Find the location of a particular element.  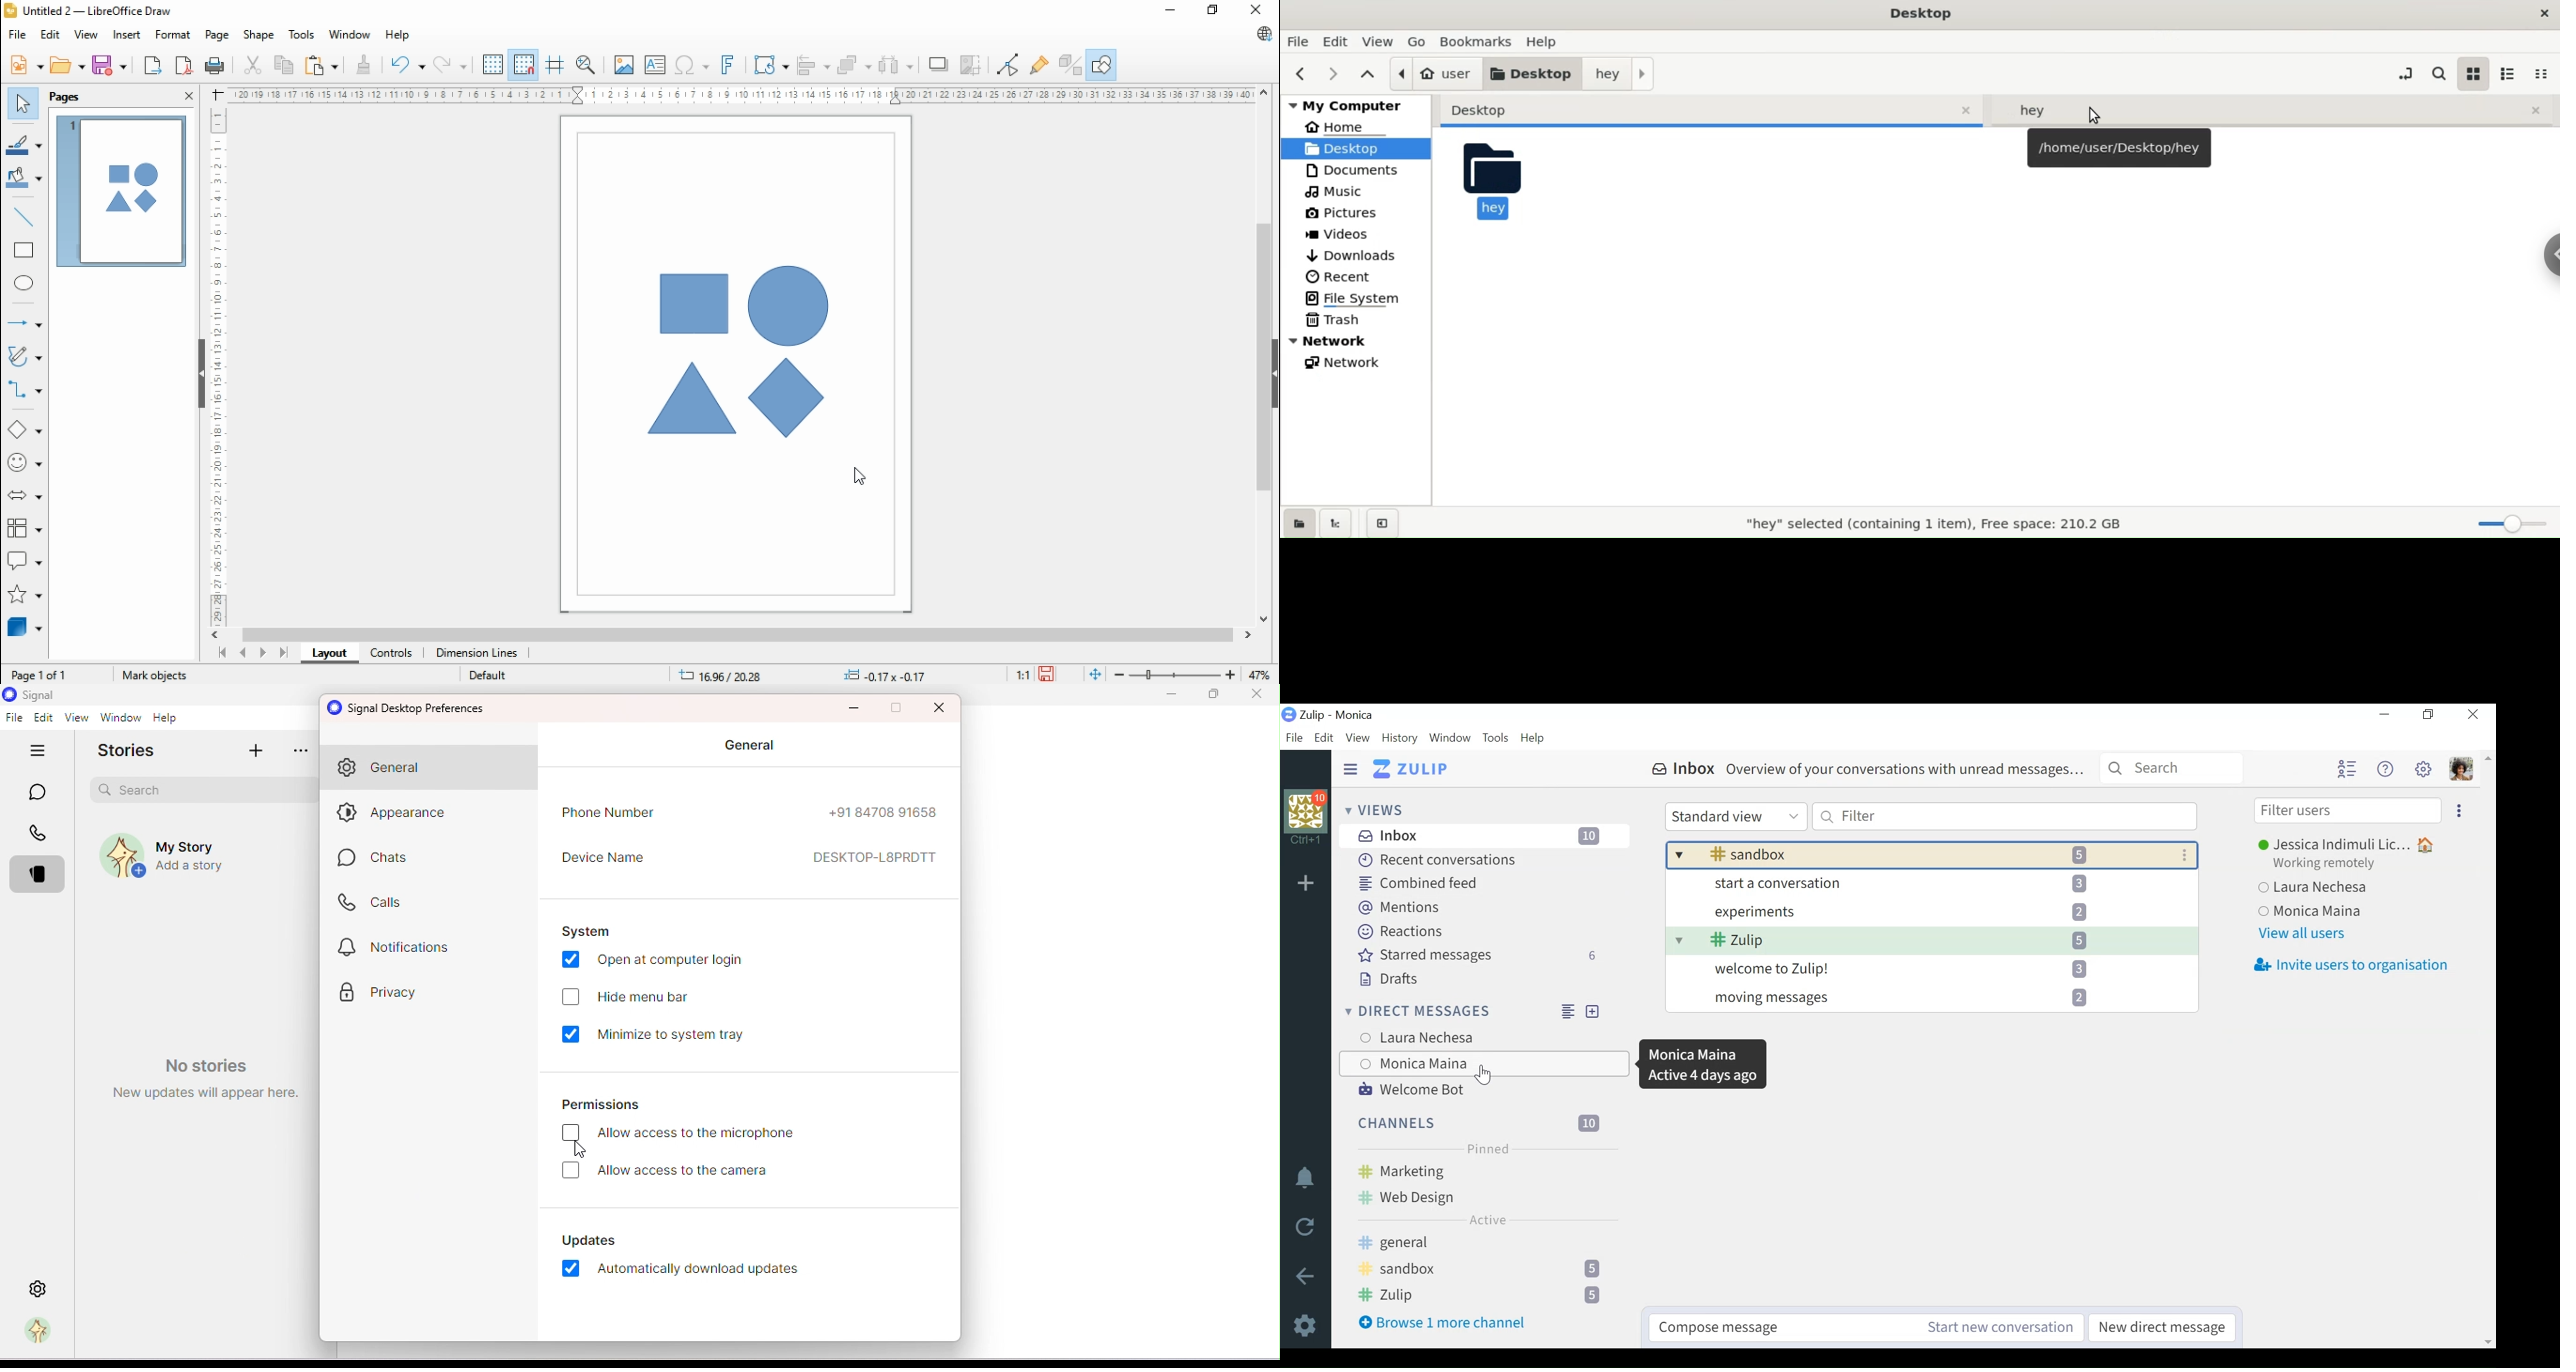

Active is located at coordinates (1488, 1220).